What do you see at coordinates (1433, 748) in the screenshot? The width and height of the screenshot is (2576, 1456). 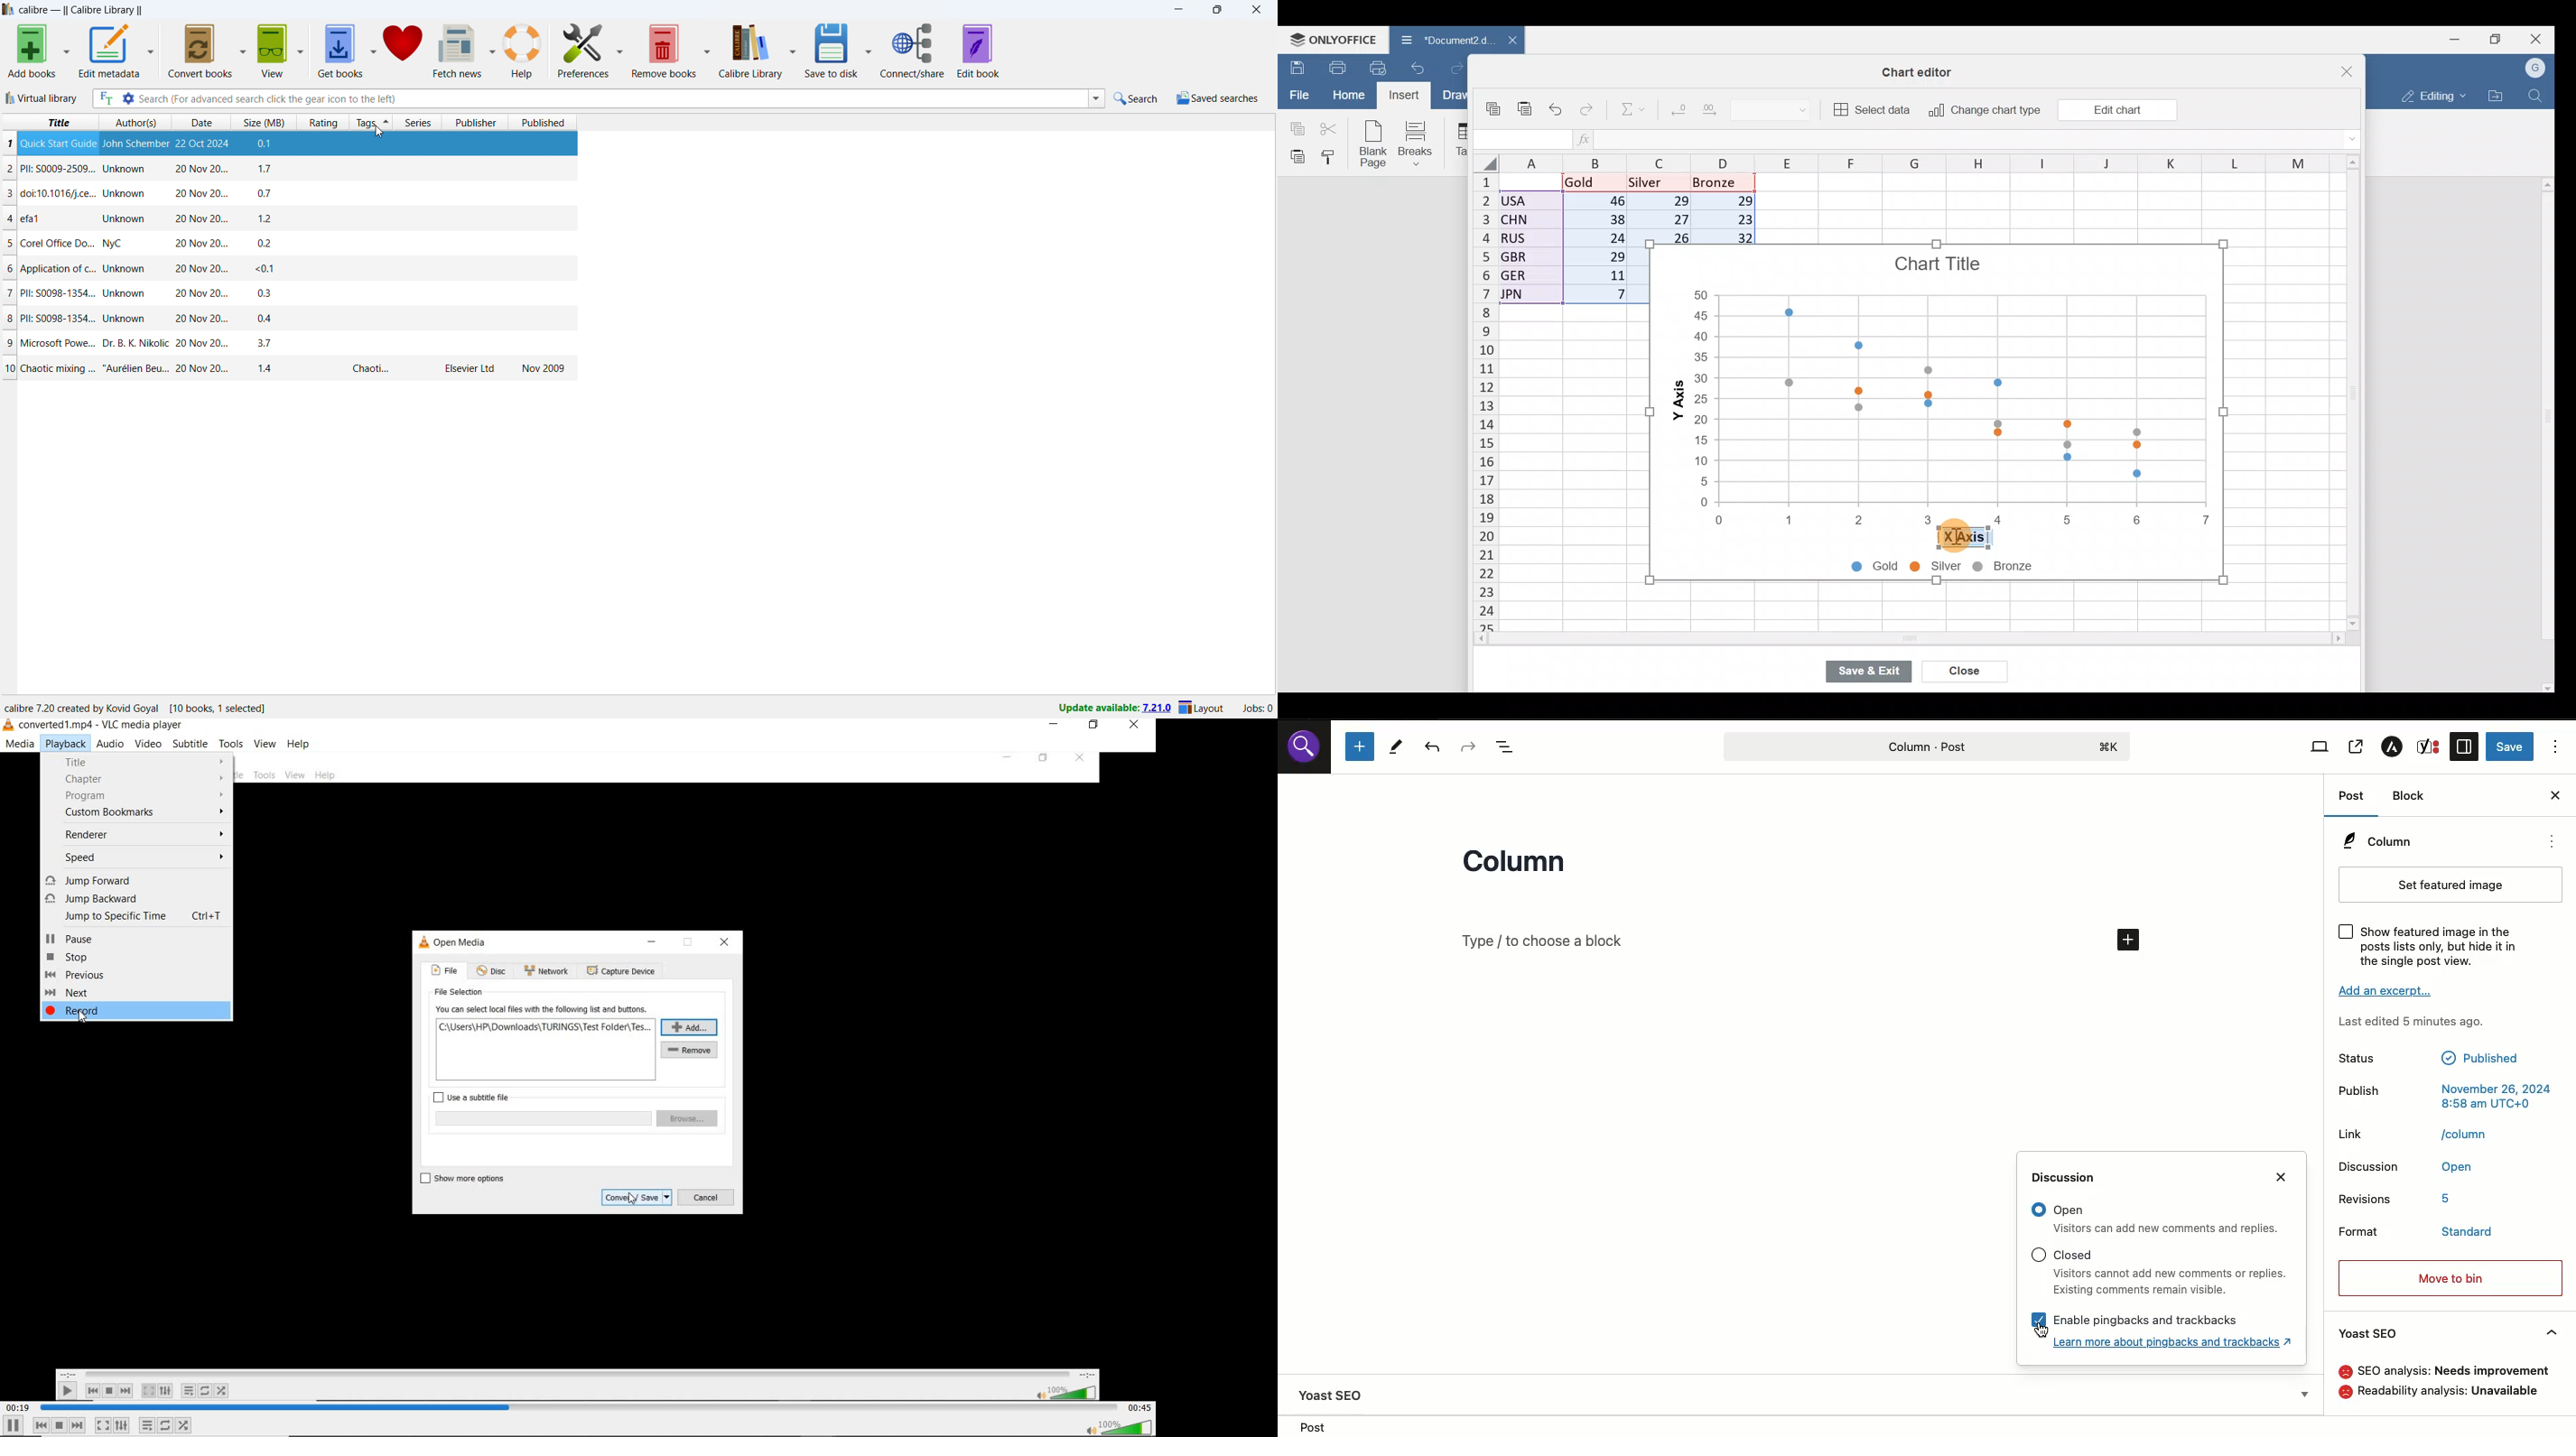 I see `Undo` at bounding box center [1433, 748].